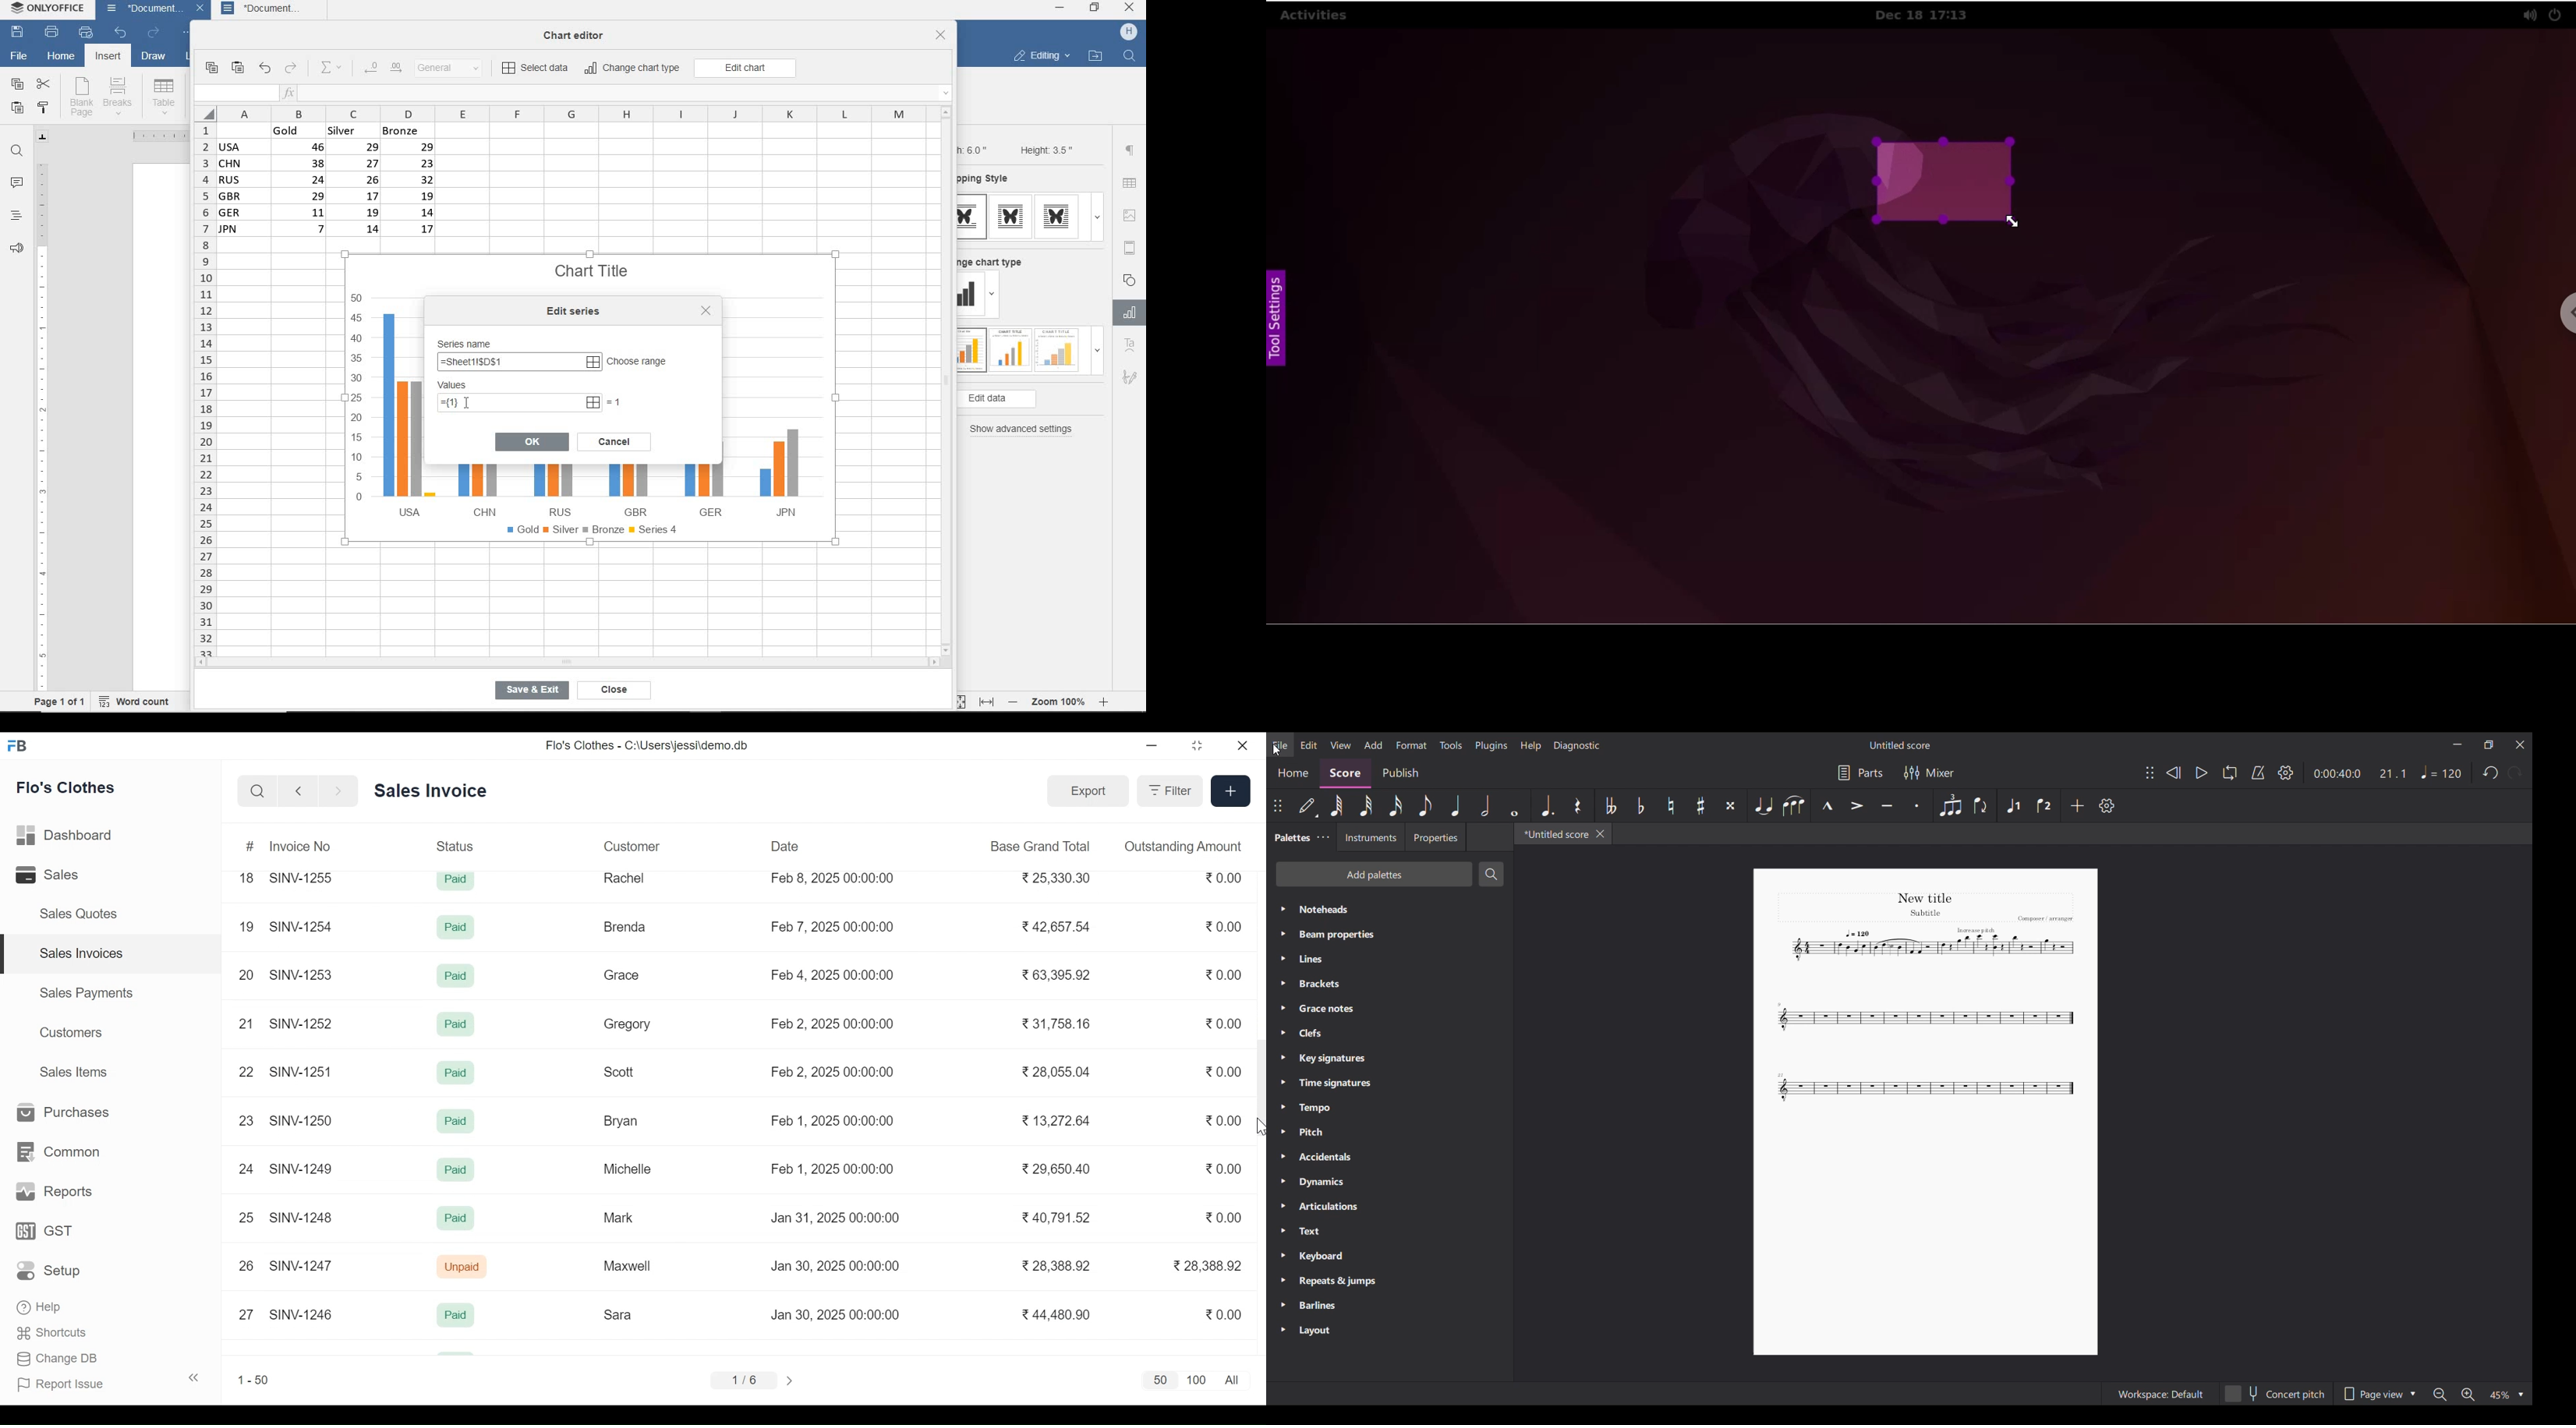 The width and height of the screenshot is (2576, 1428). Describe the element at coordinates (1492, 745) in the screenshot. I see `Plugins menu` at that location.